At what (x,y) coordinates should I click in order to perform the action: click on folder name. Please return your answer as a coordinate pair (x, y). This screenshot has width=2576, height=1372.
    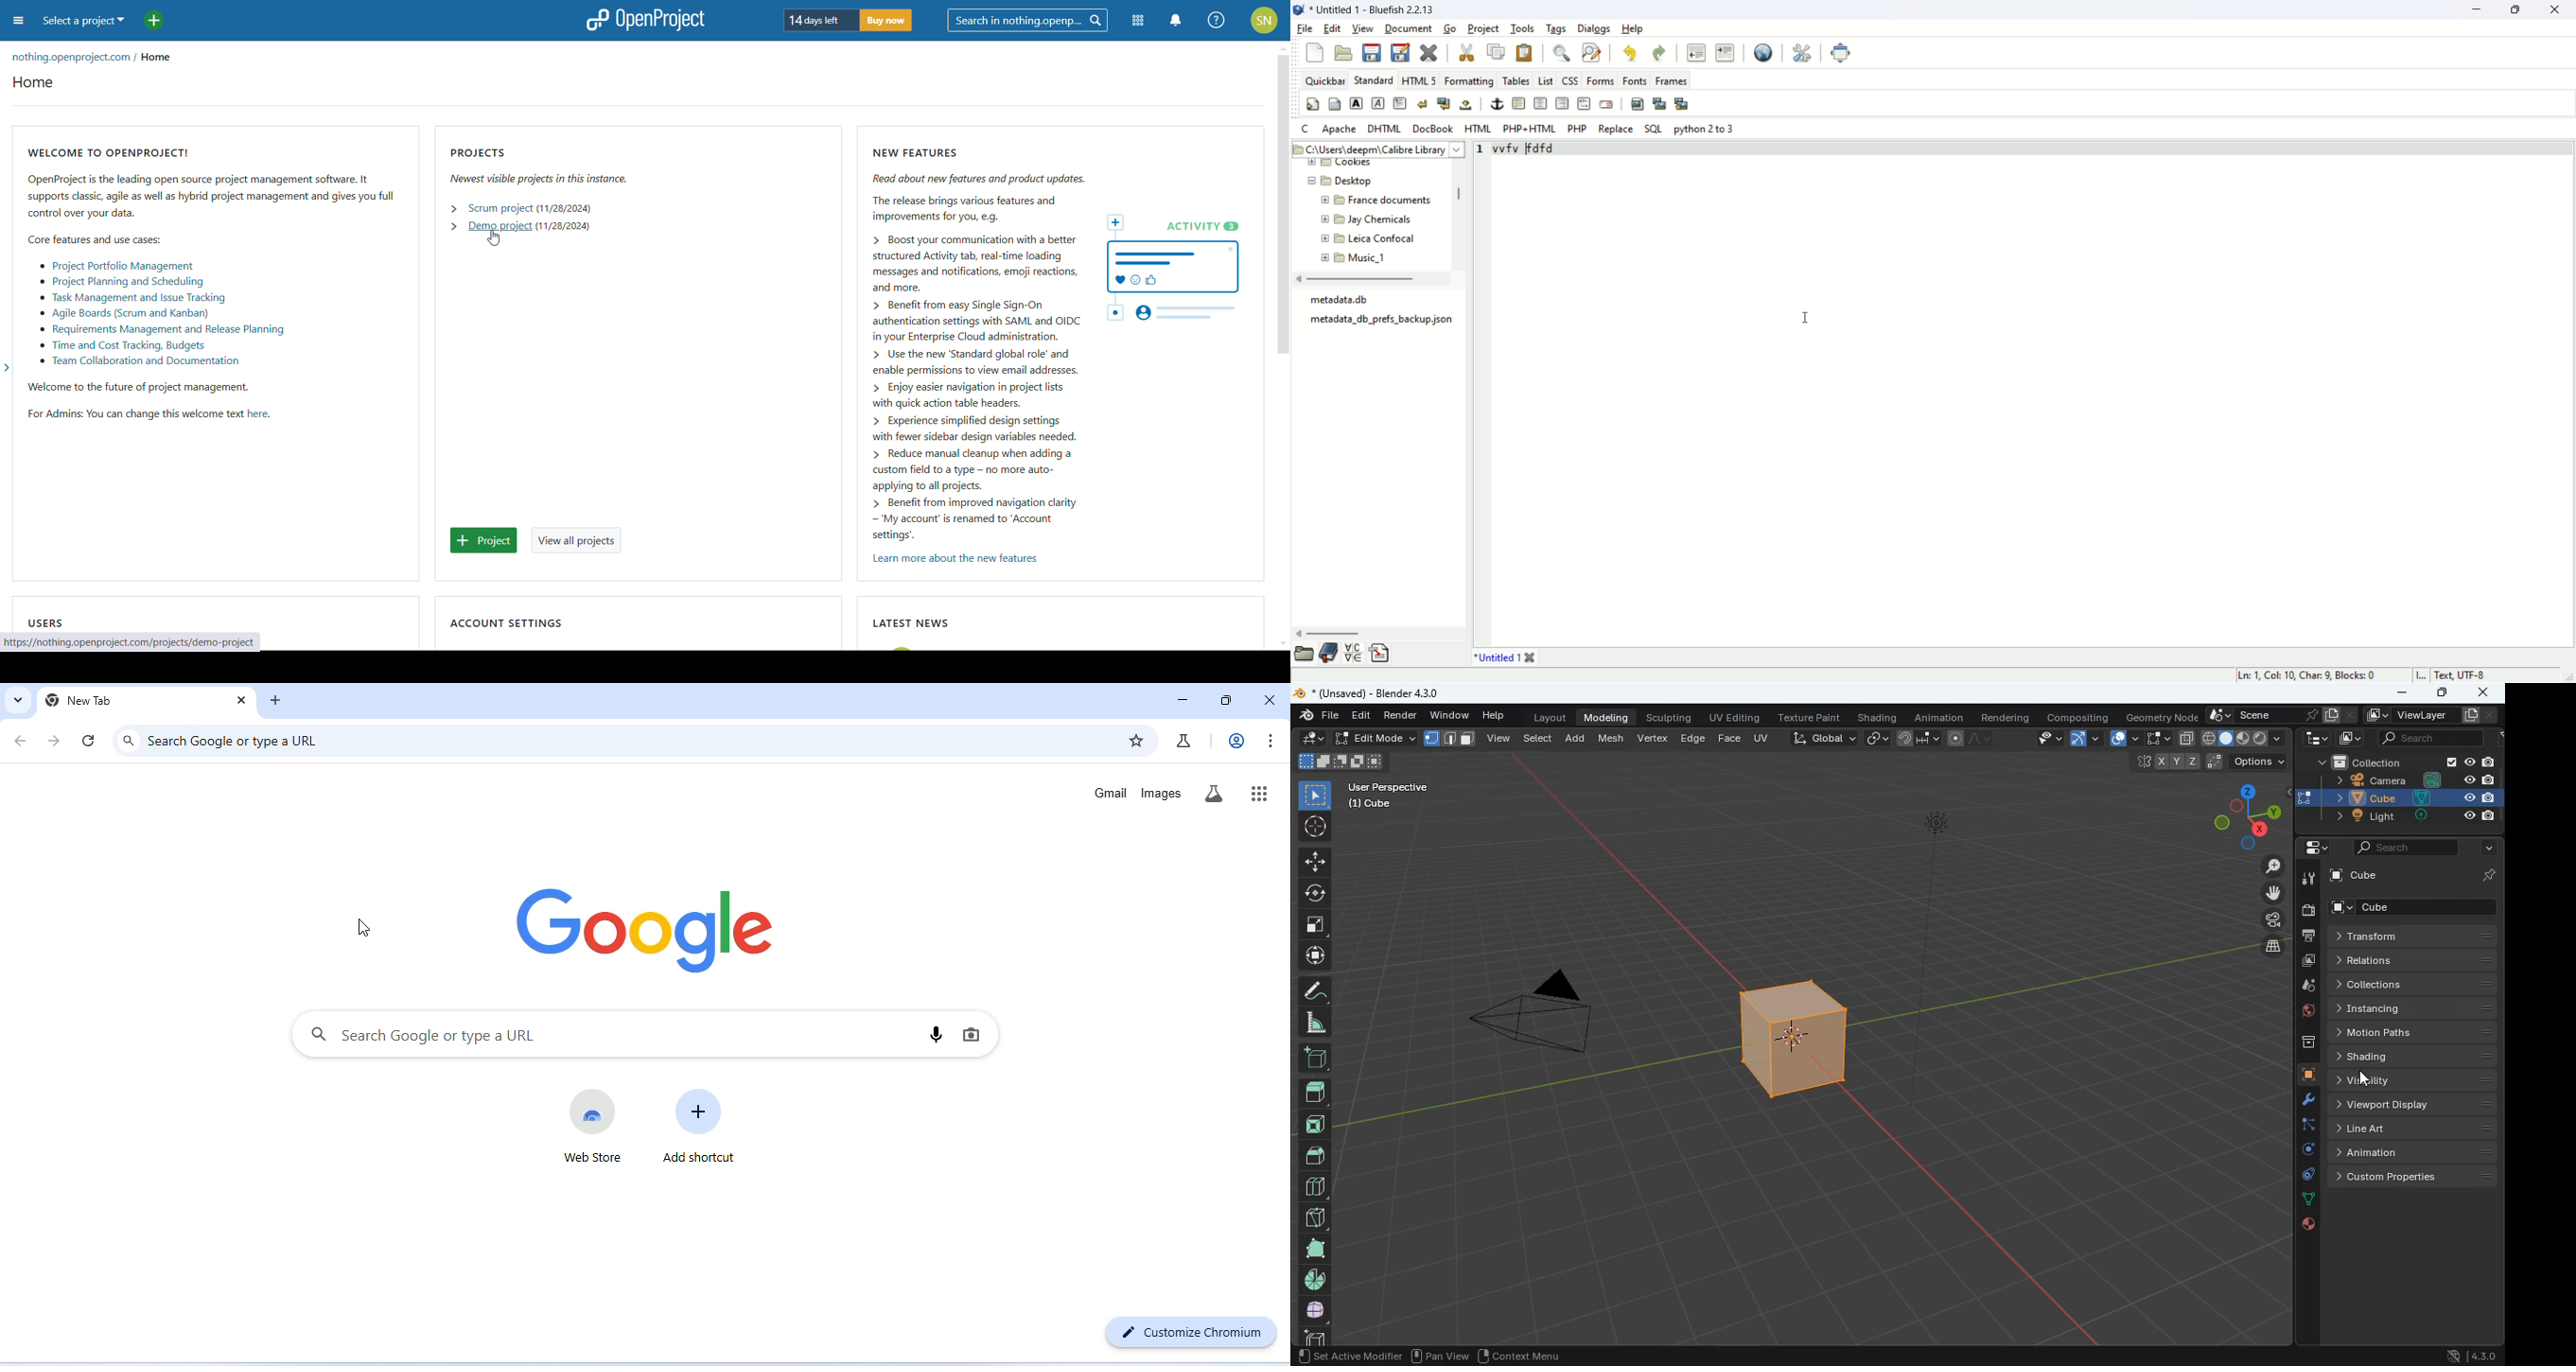
    Looking at the image, I should click on (1373, 198).